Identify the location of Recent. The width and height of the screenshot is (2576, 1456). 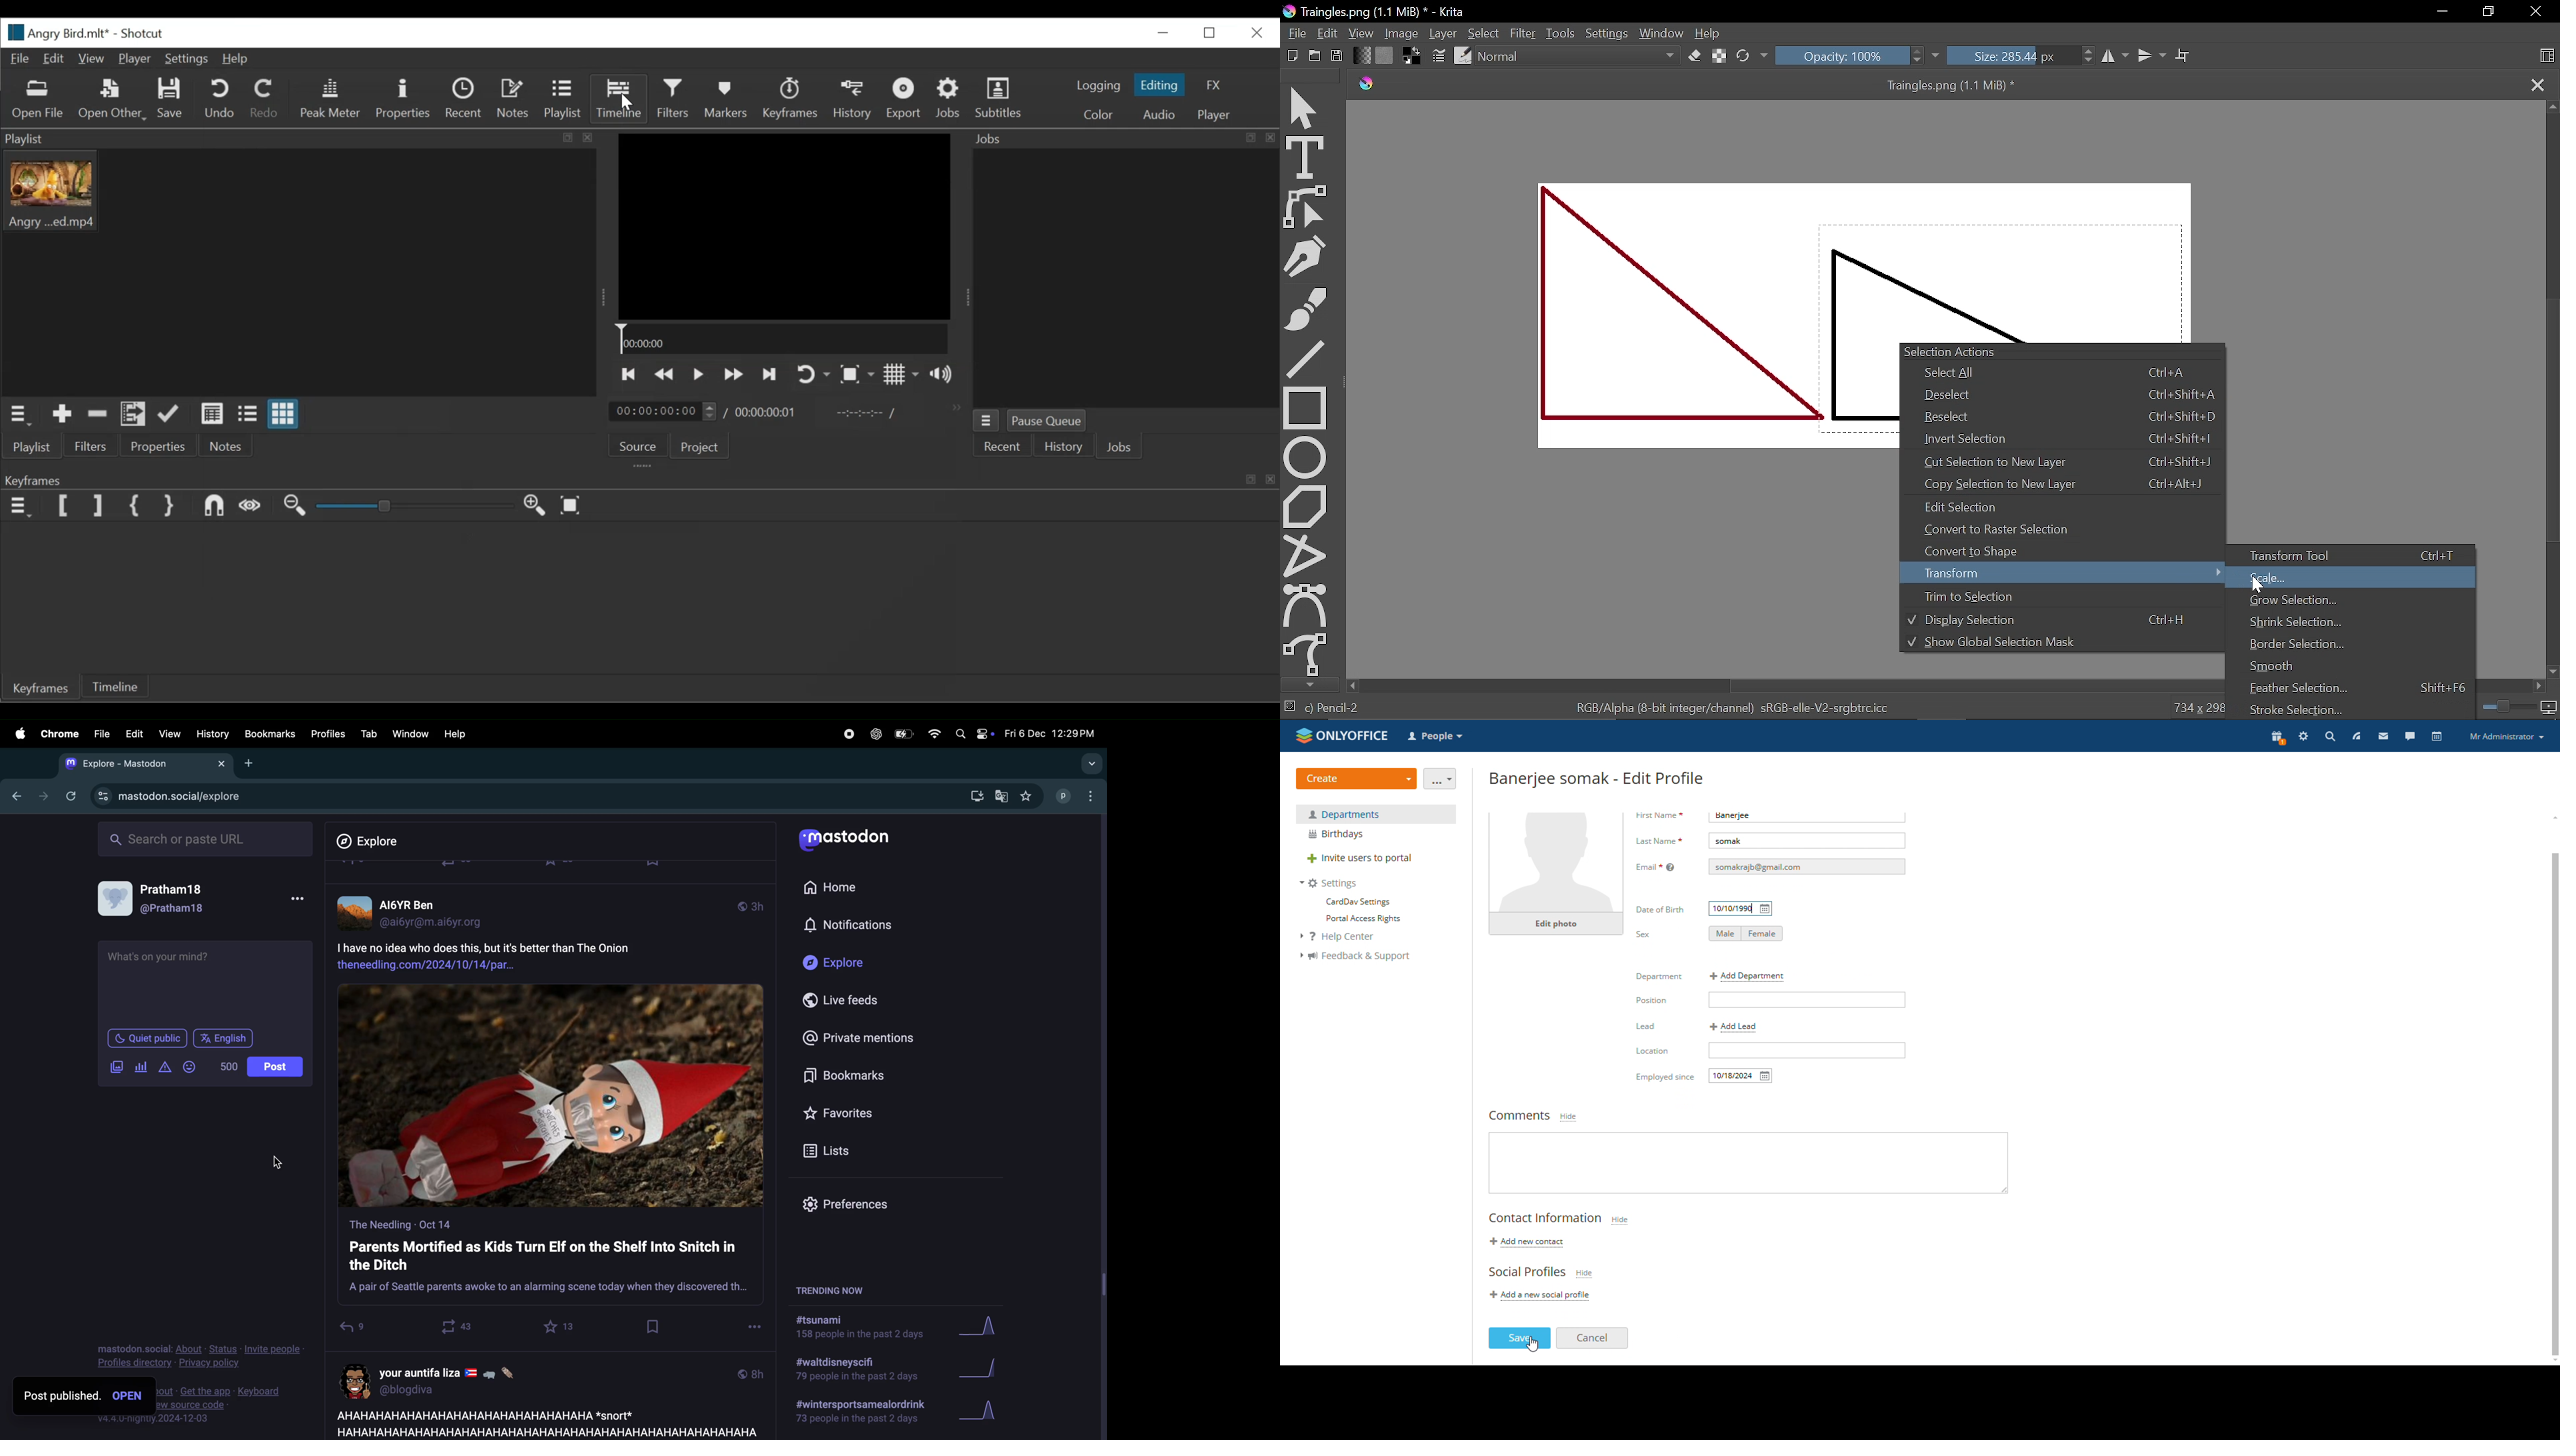
(463, 97).